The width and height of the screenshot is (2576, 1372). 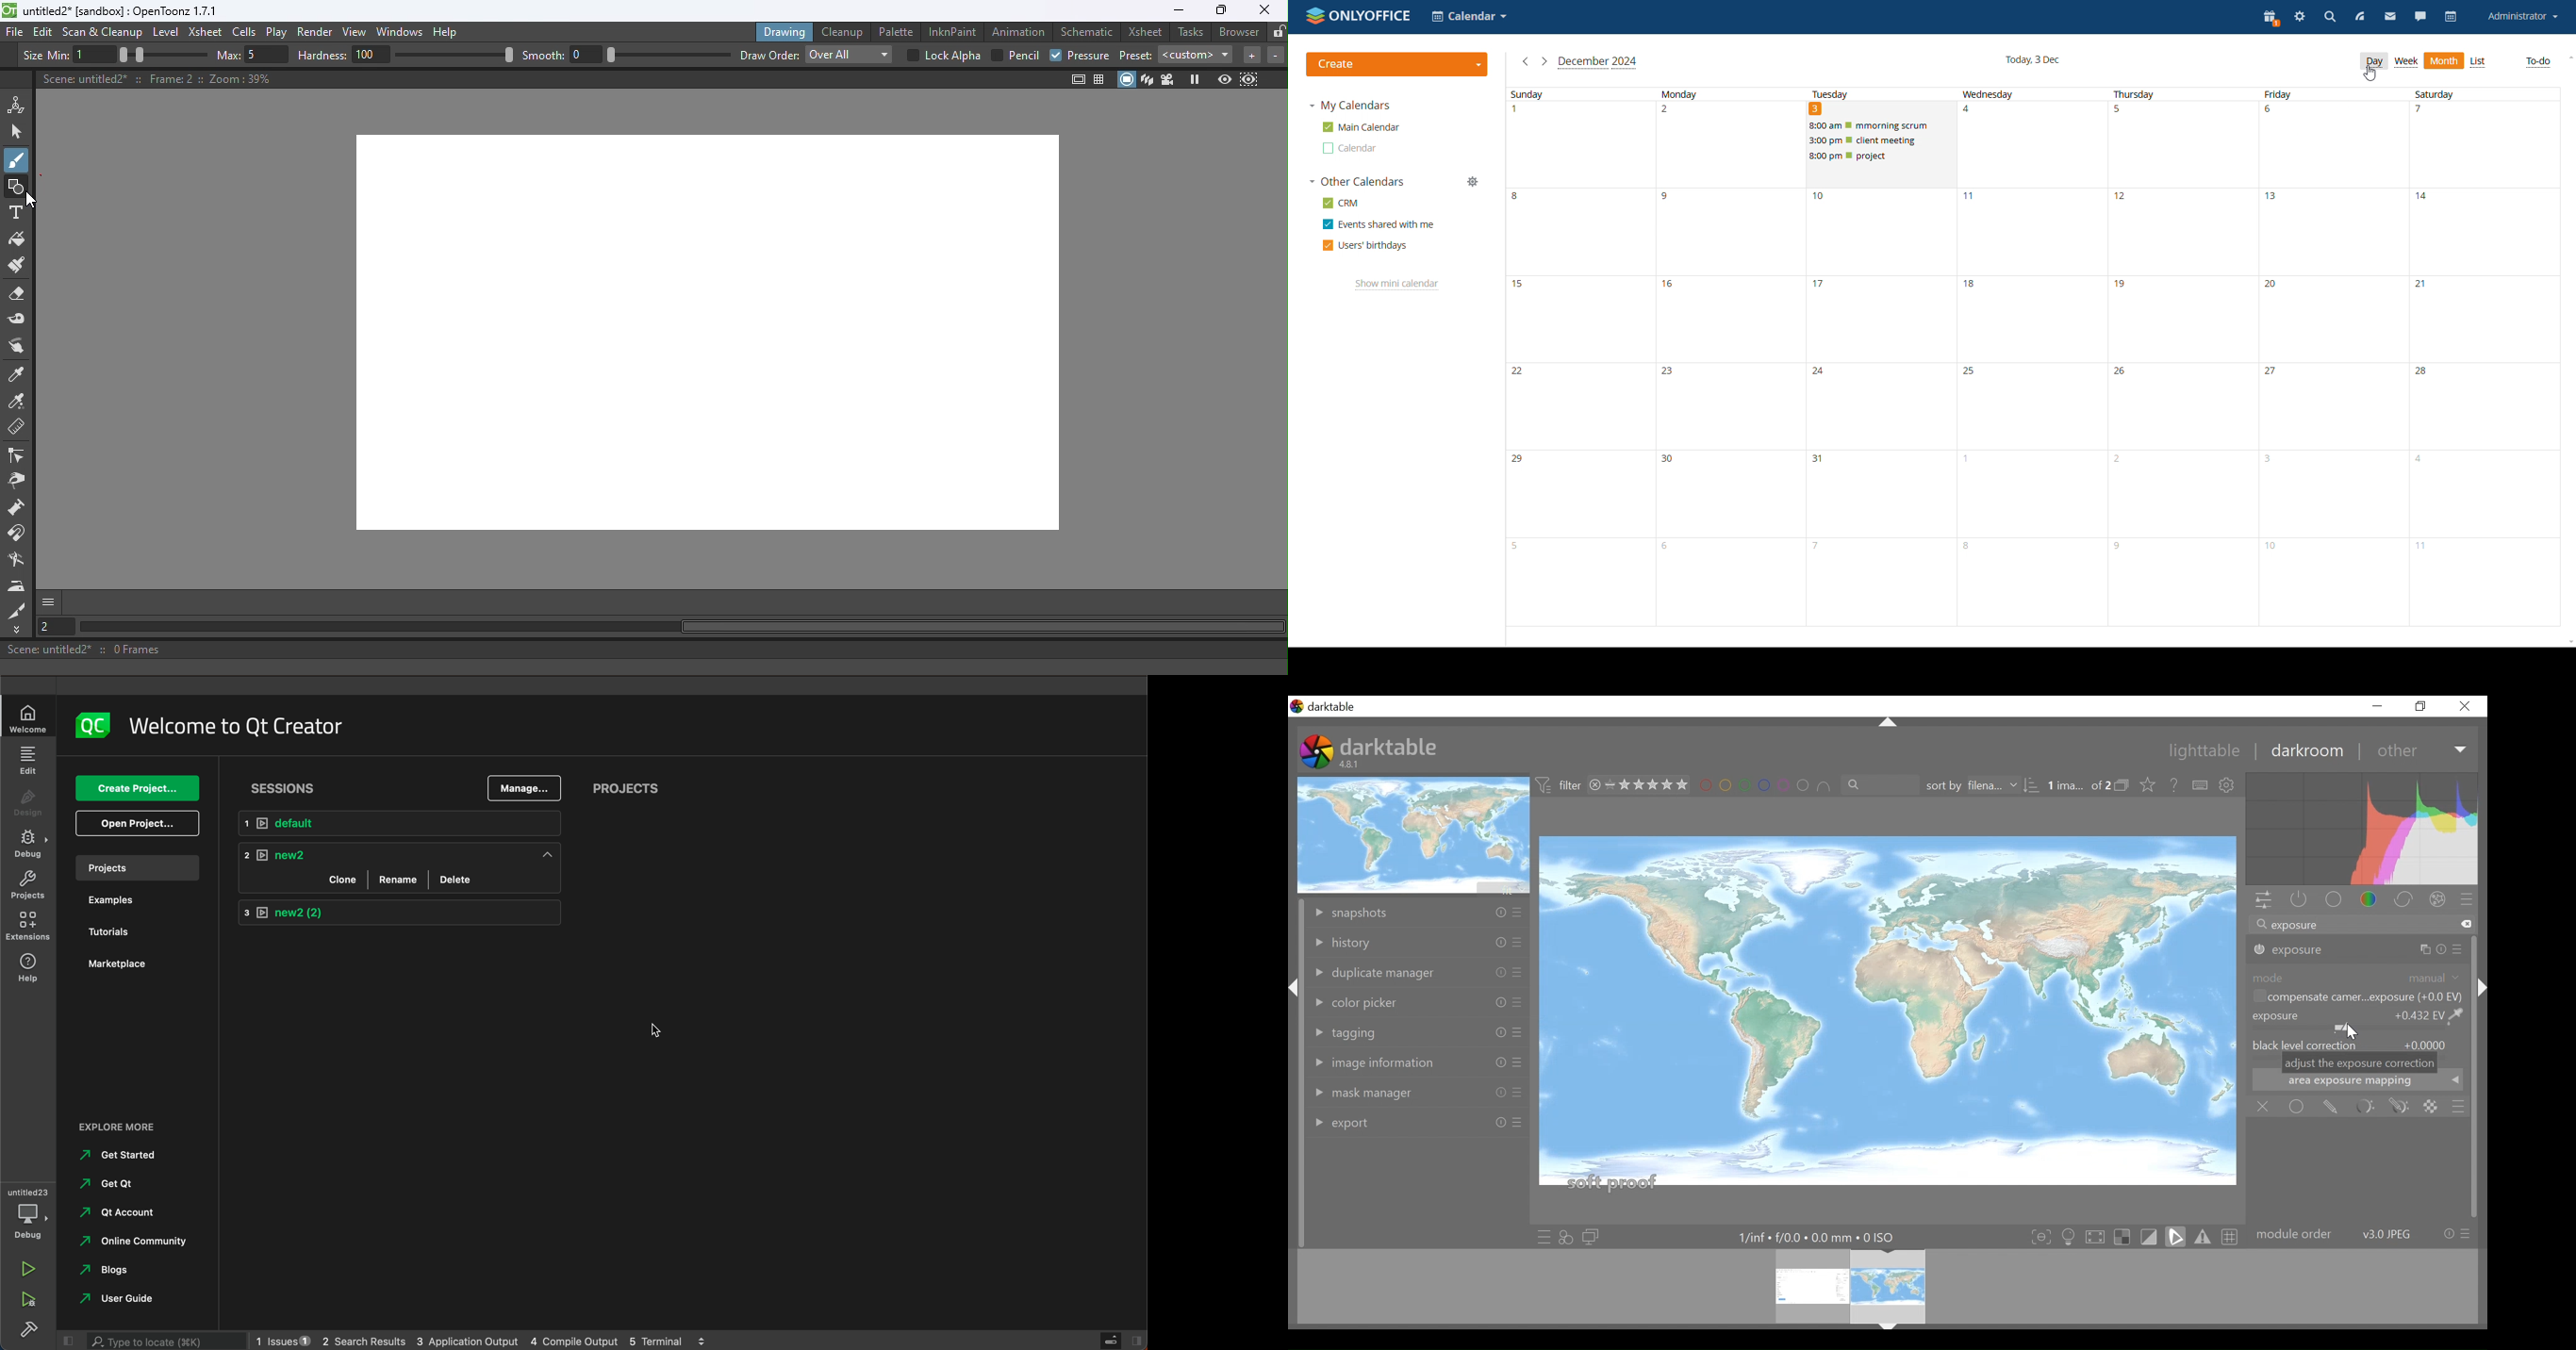 I want to click on users' birthdays, so click(x=1364, y=245).